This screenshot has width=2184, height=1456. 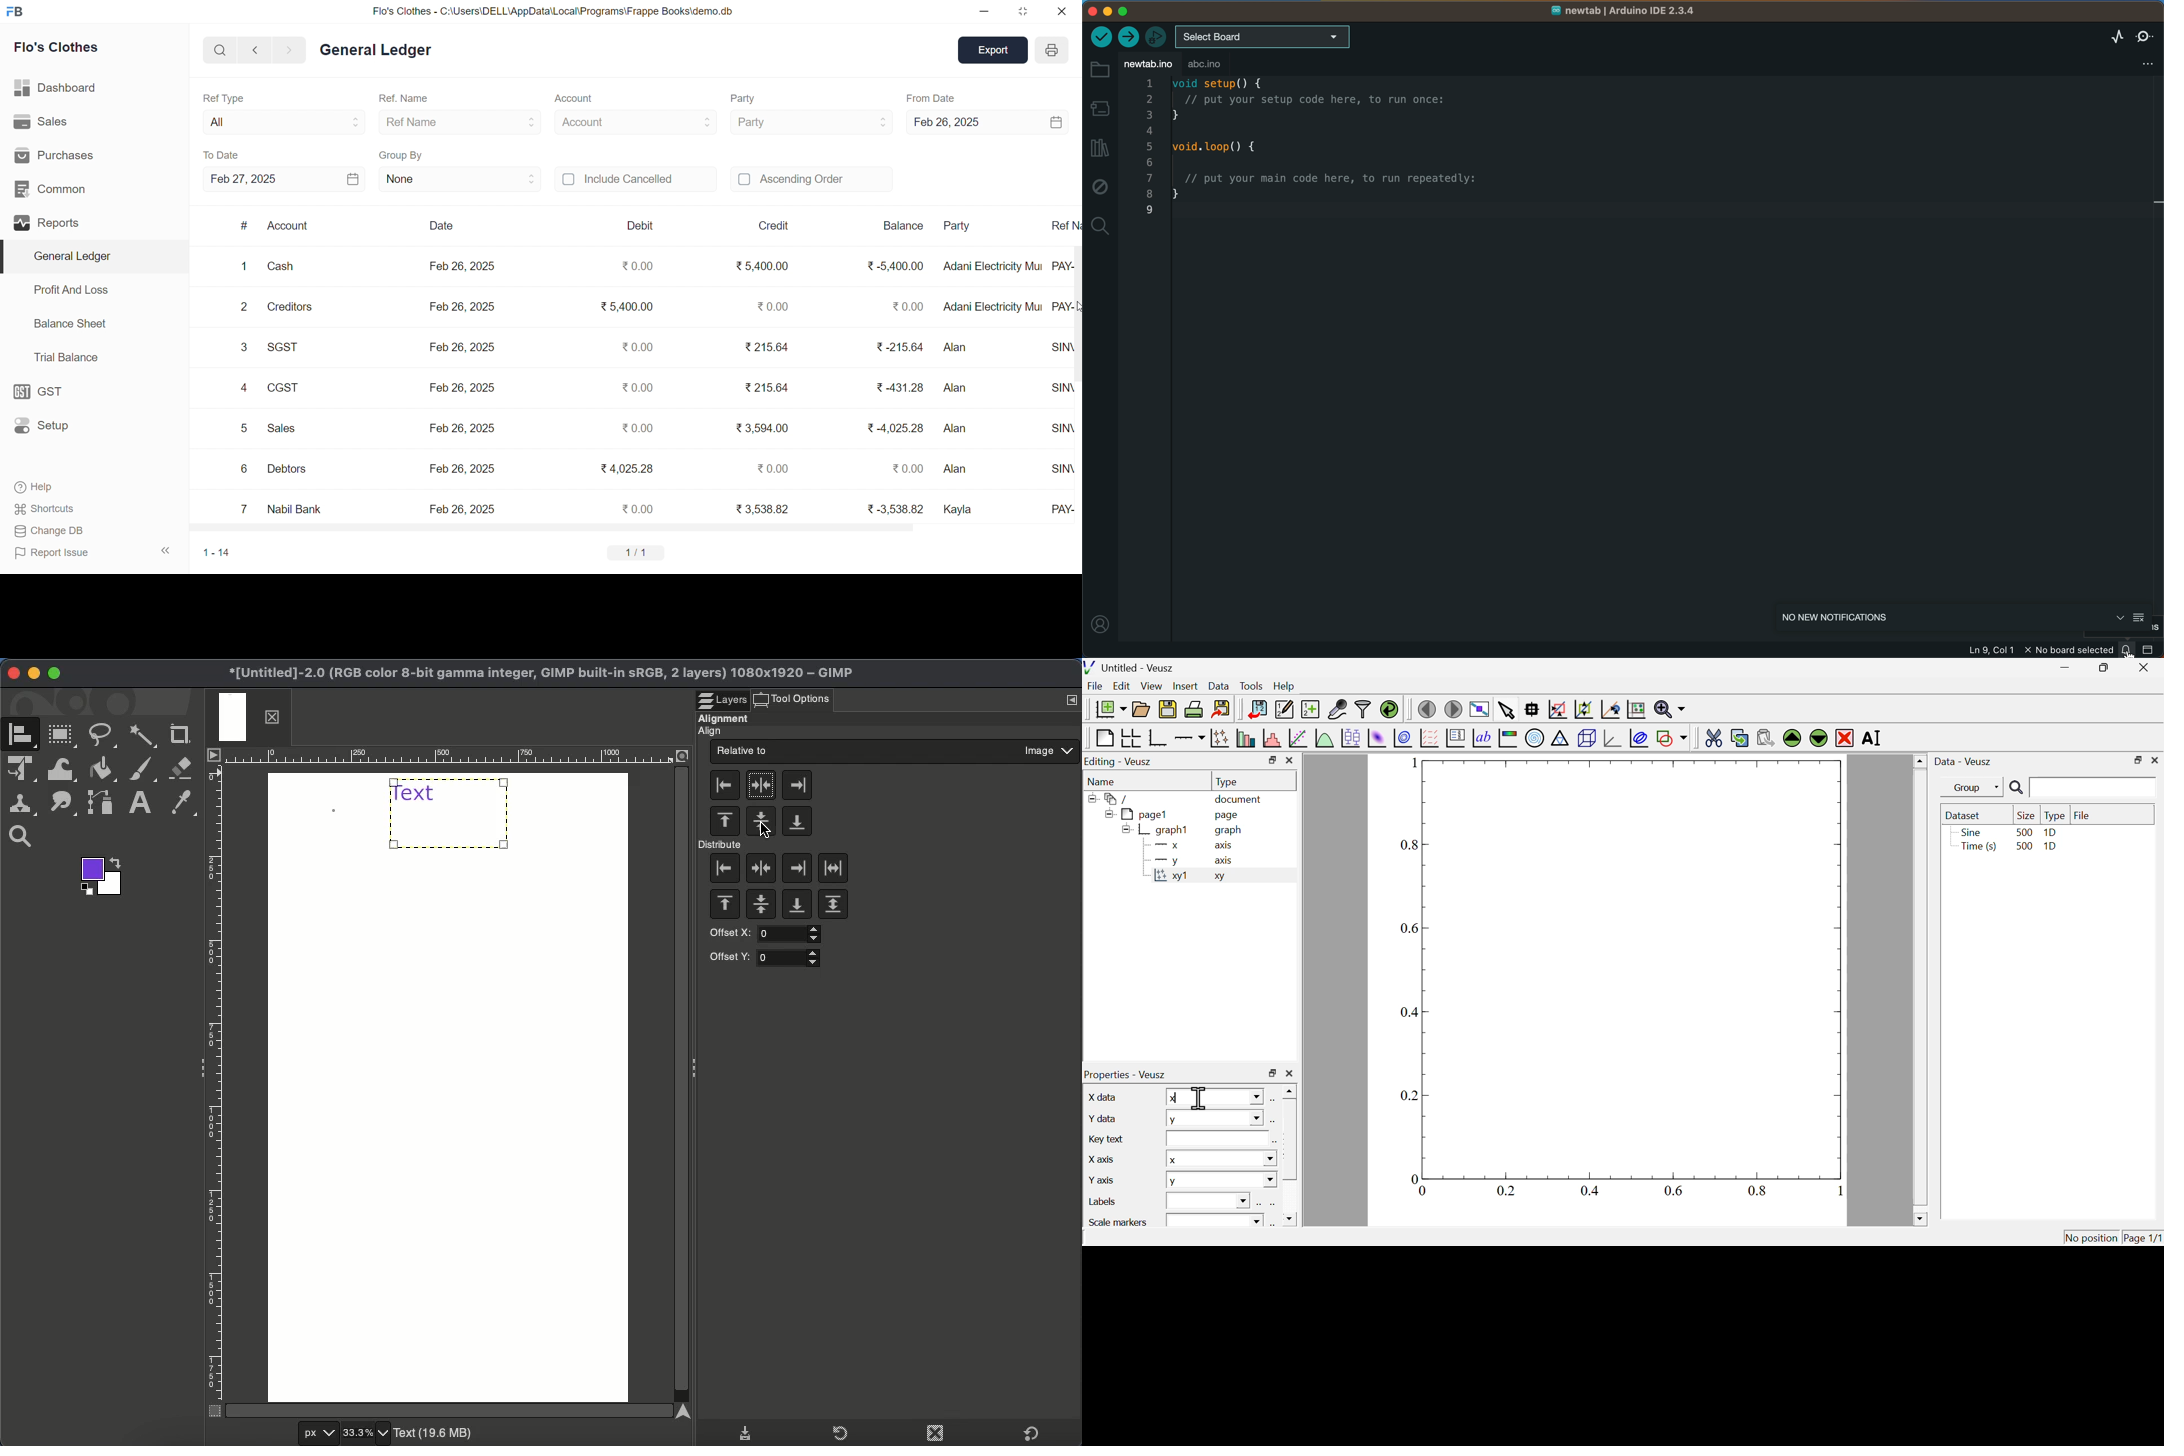 I want to click on Common, so click(x=51, y=188).